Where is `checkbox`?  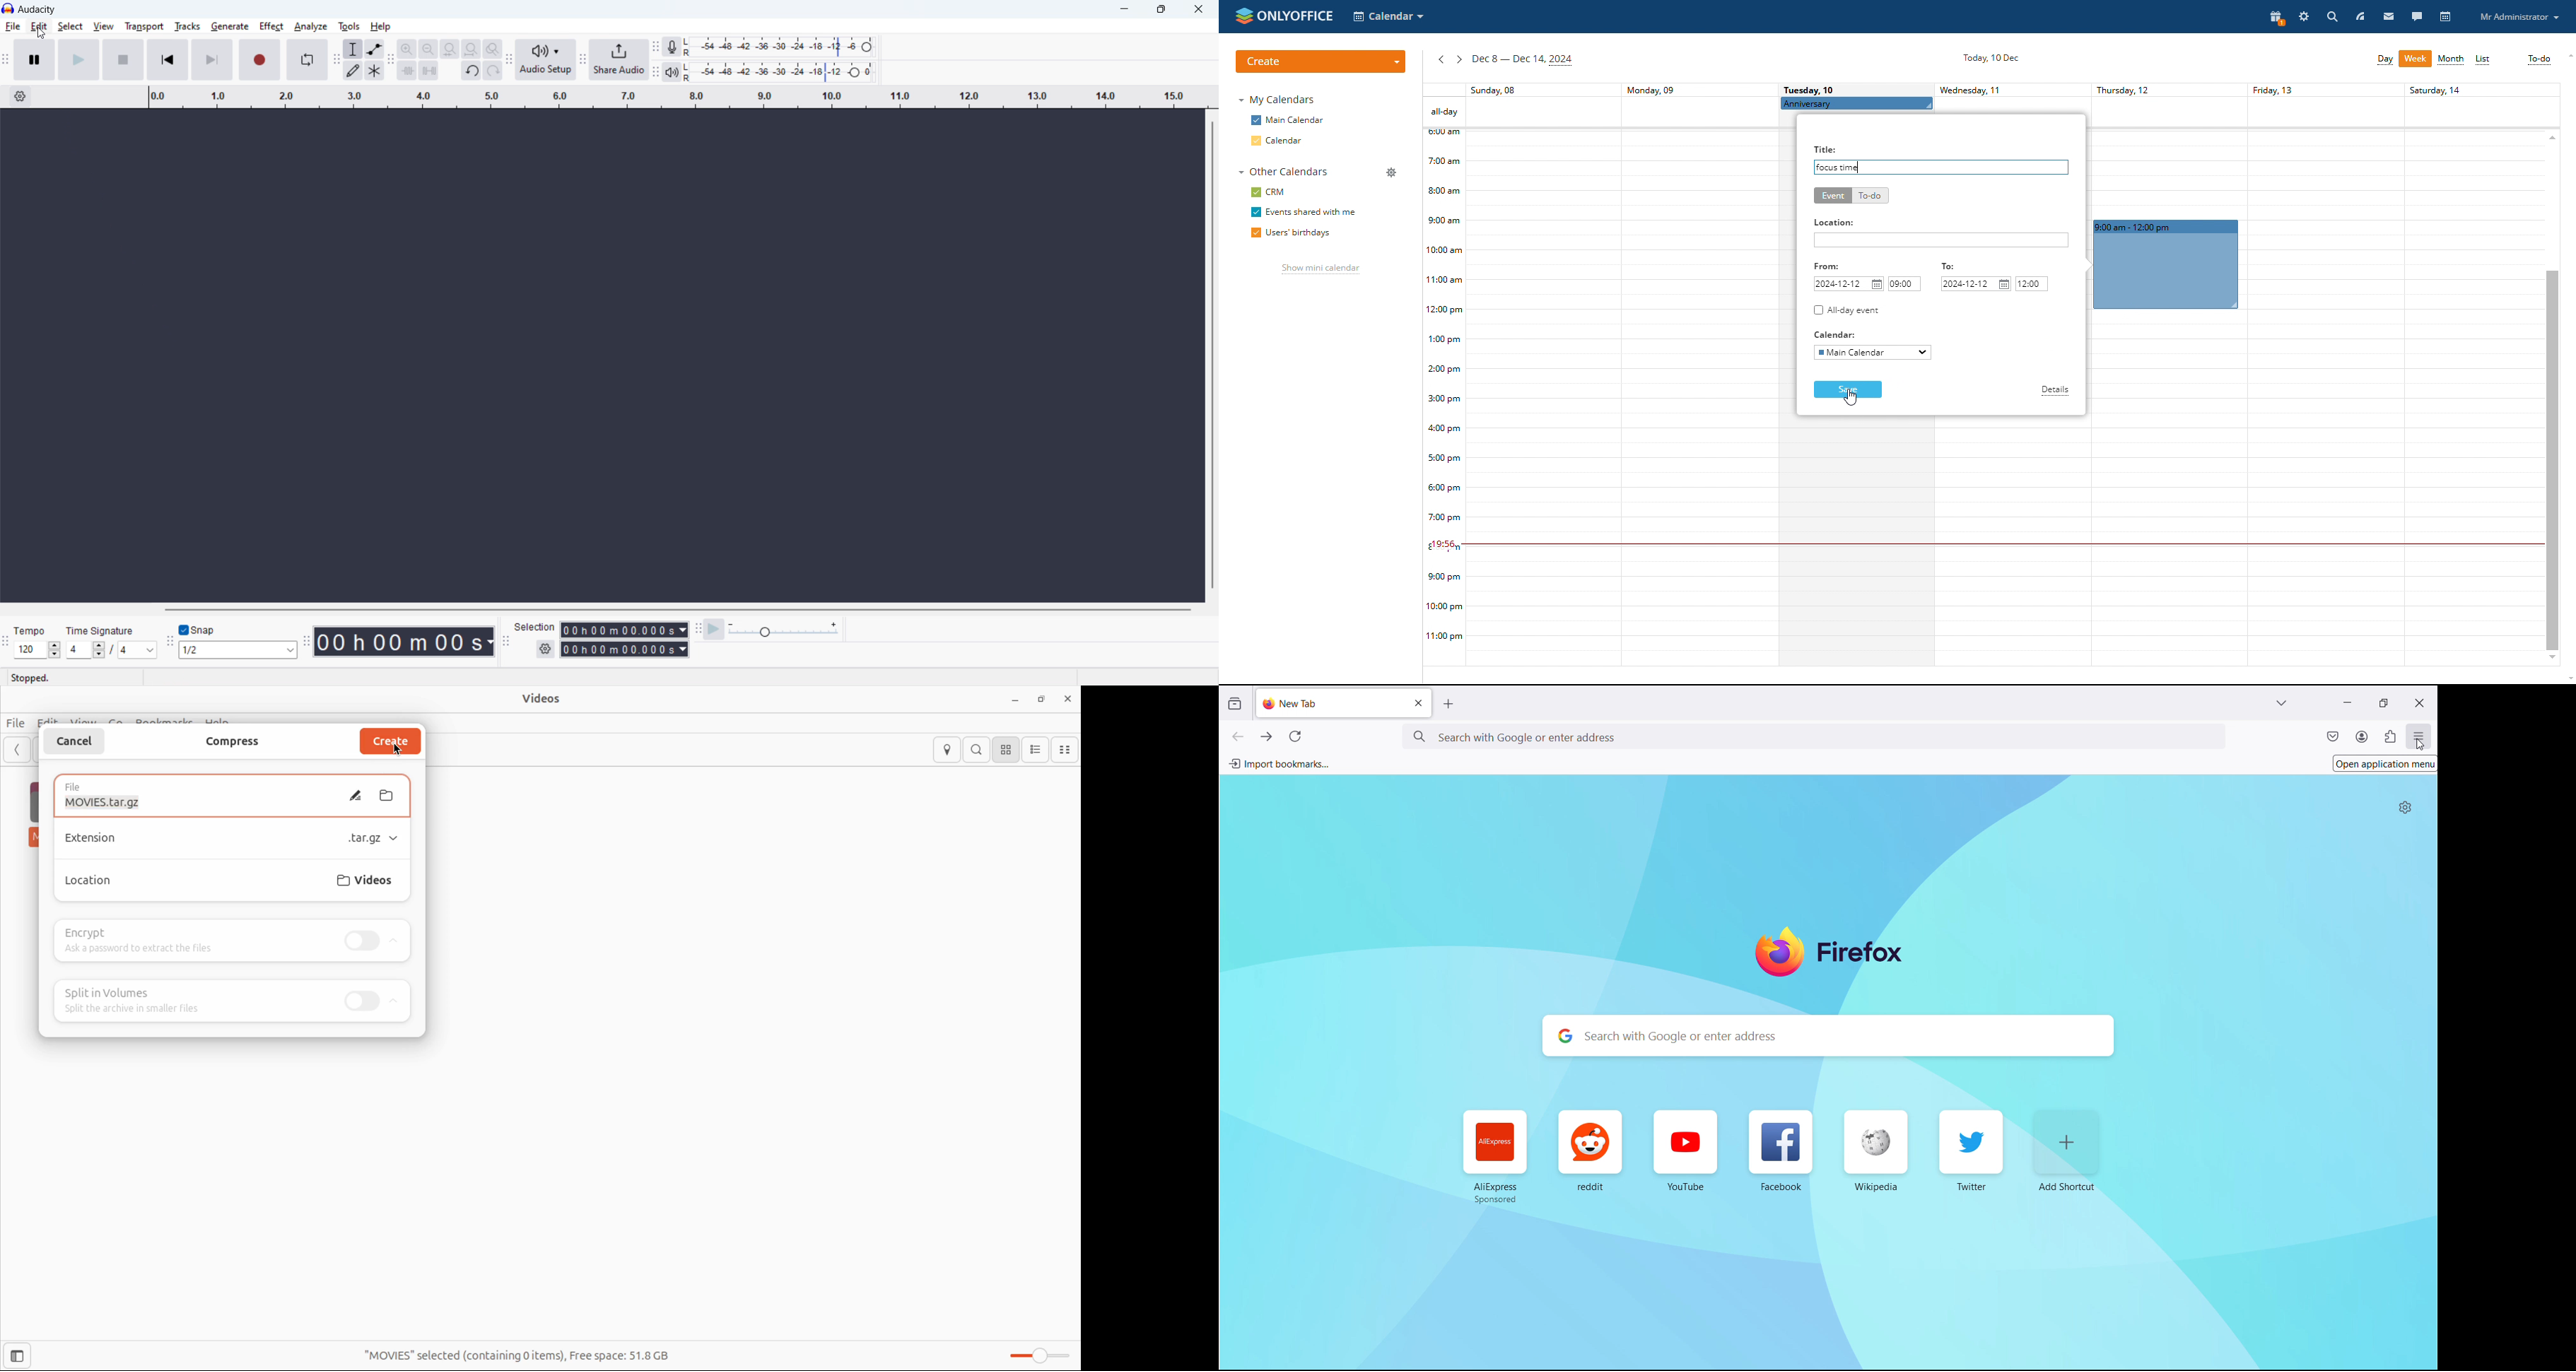
checkbox is located at coordinates (1255, 120).